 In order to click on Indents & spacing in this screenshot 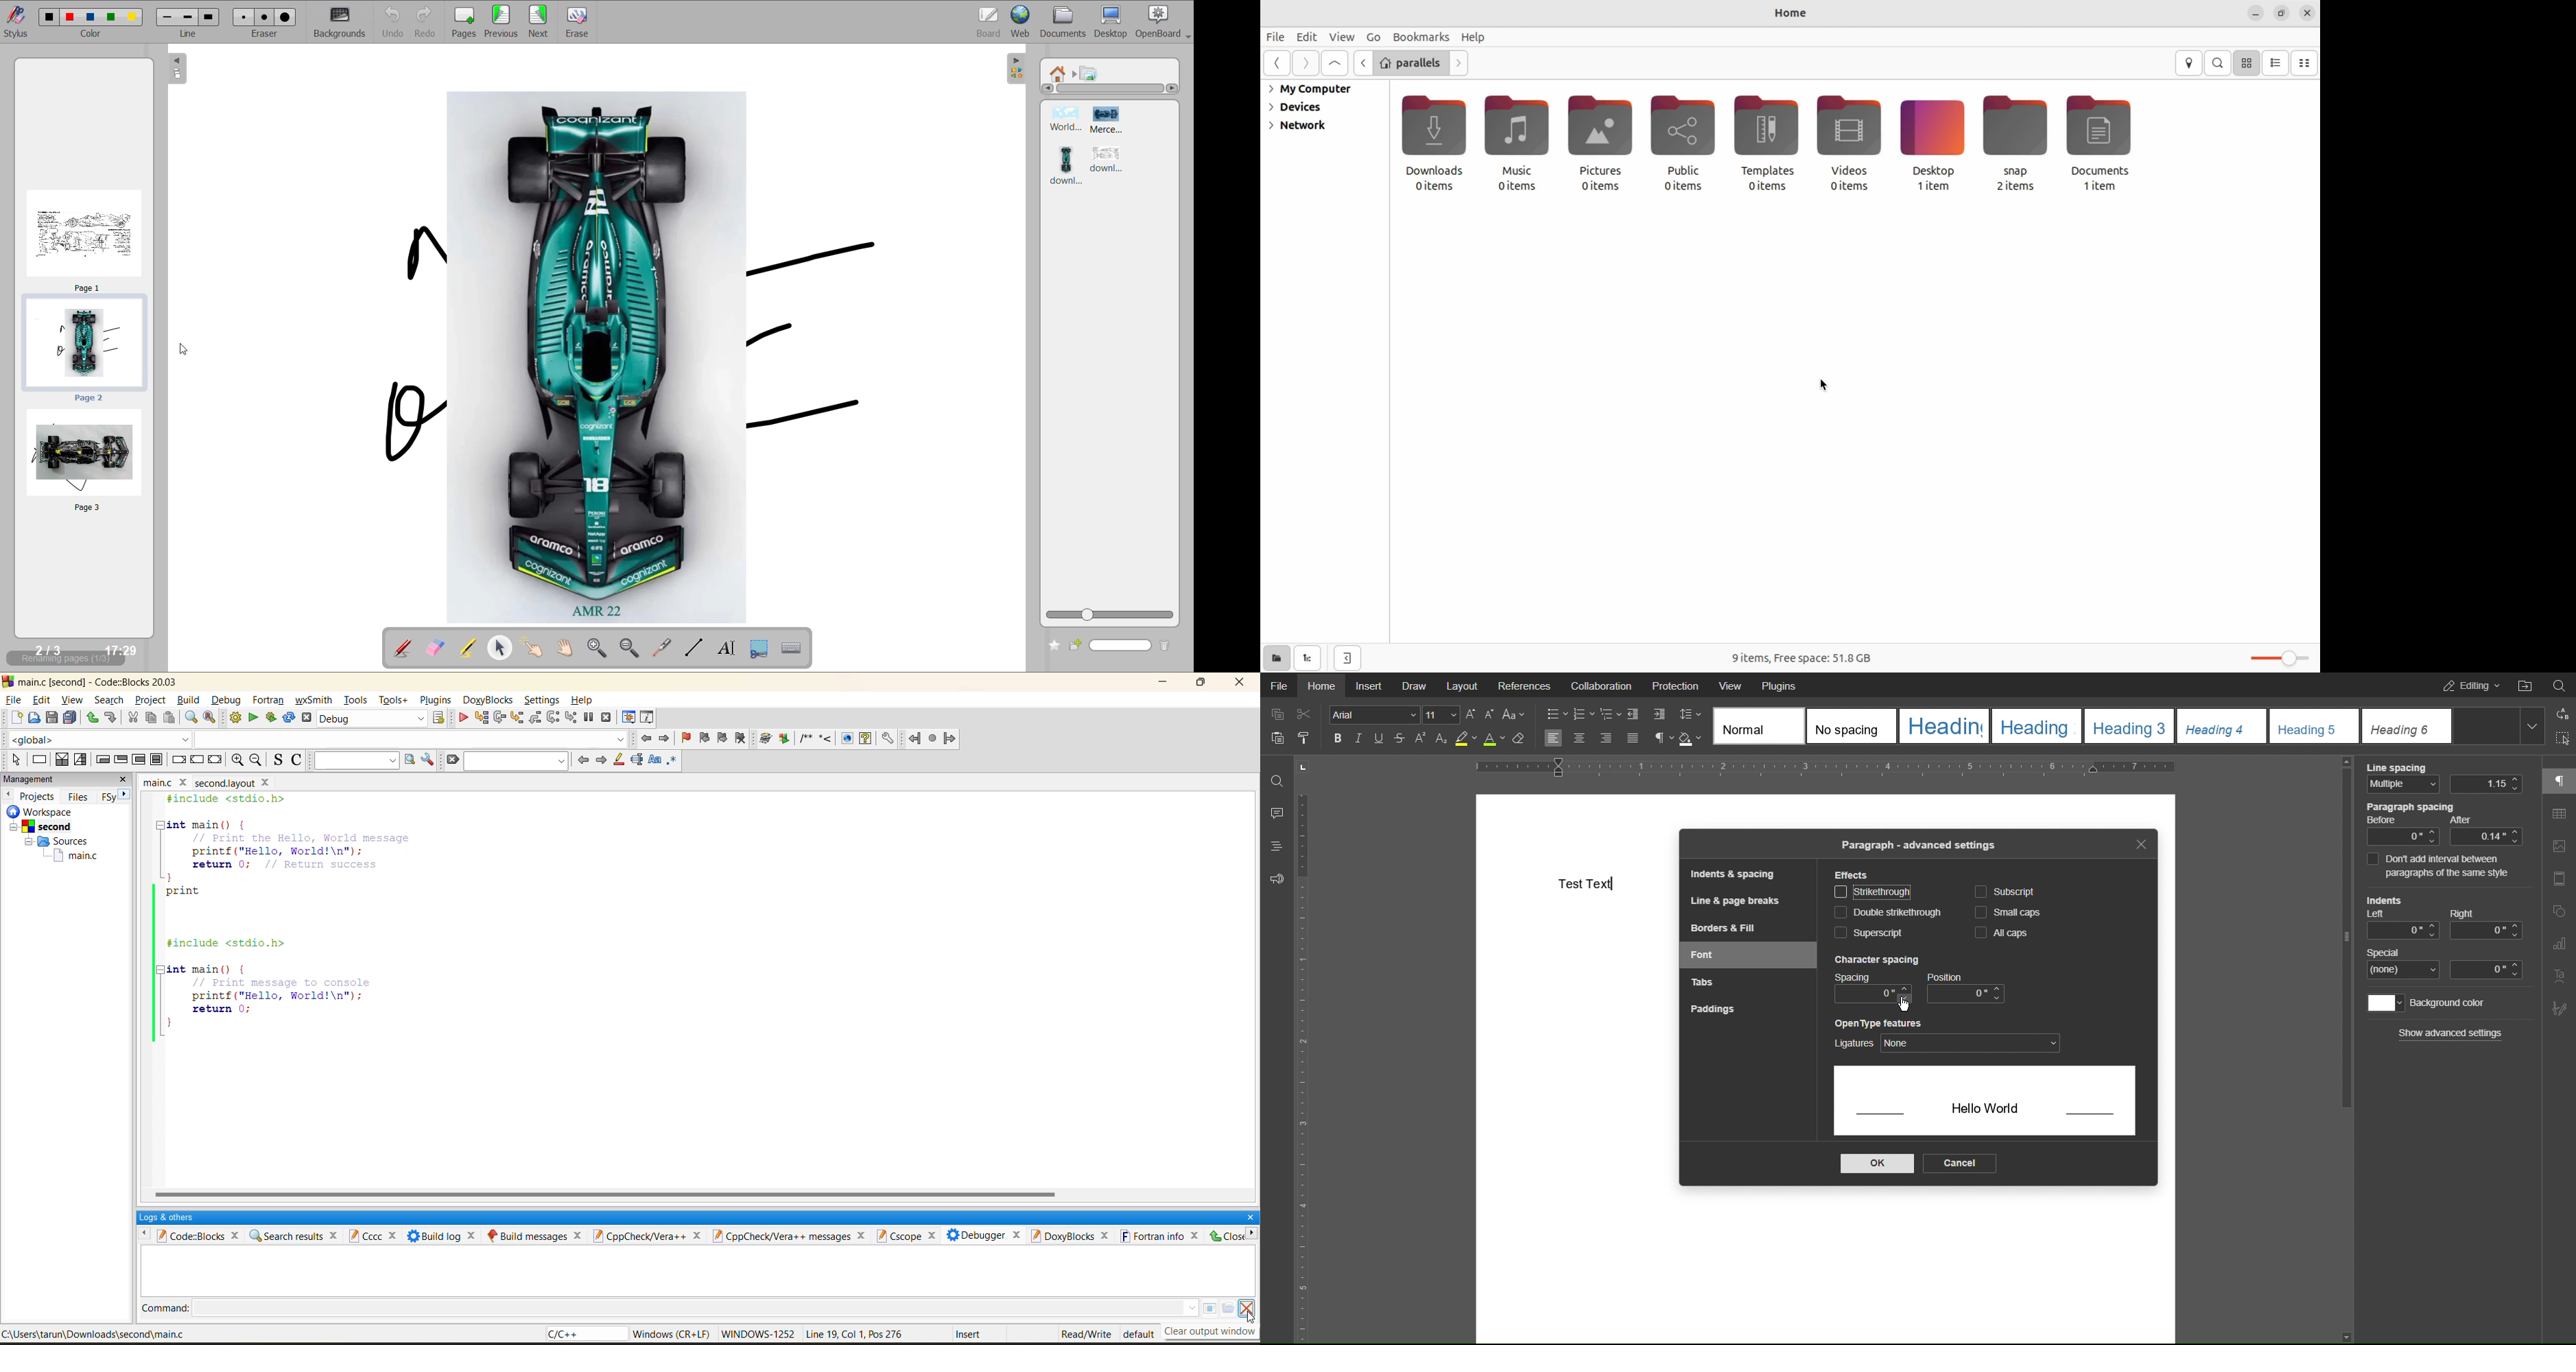, I will do `click(1735, 874)`.